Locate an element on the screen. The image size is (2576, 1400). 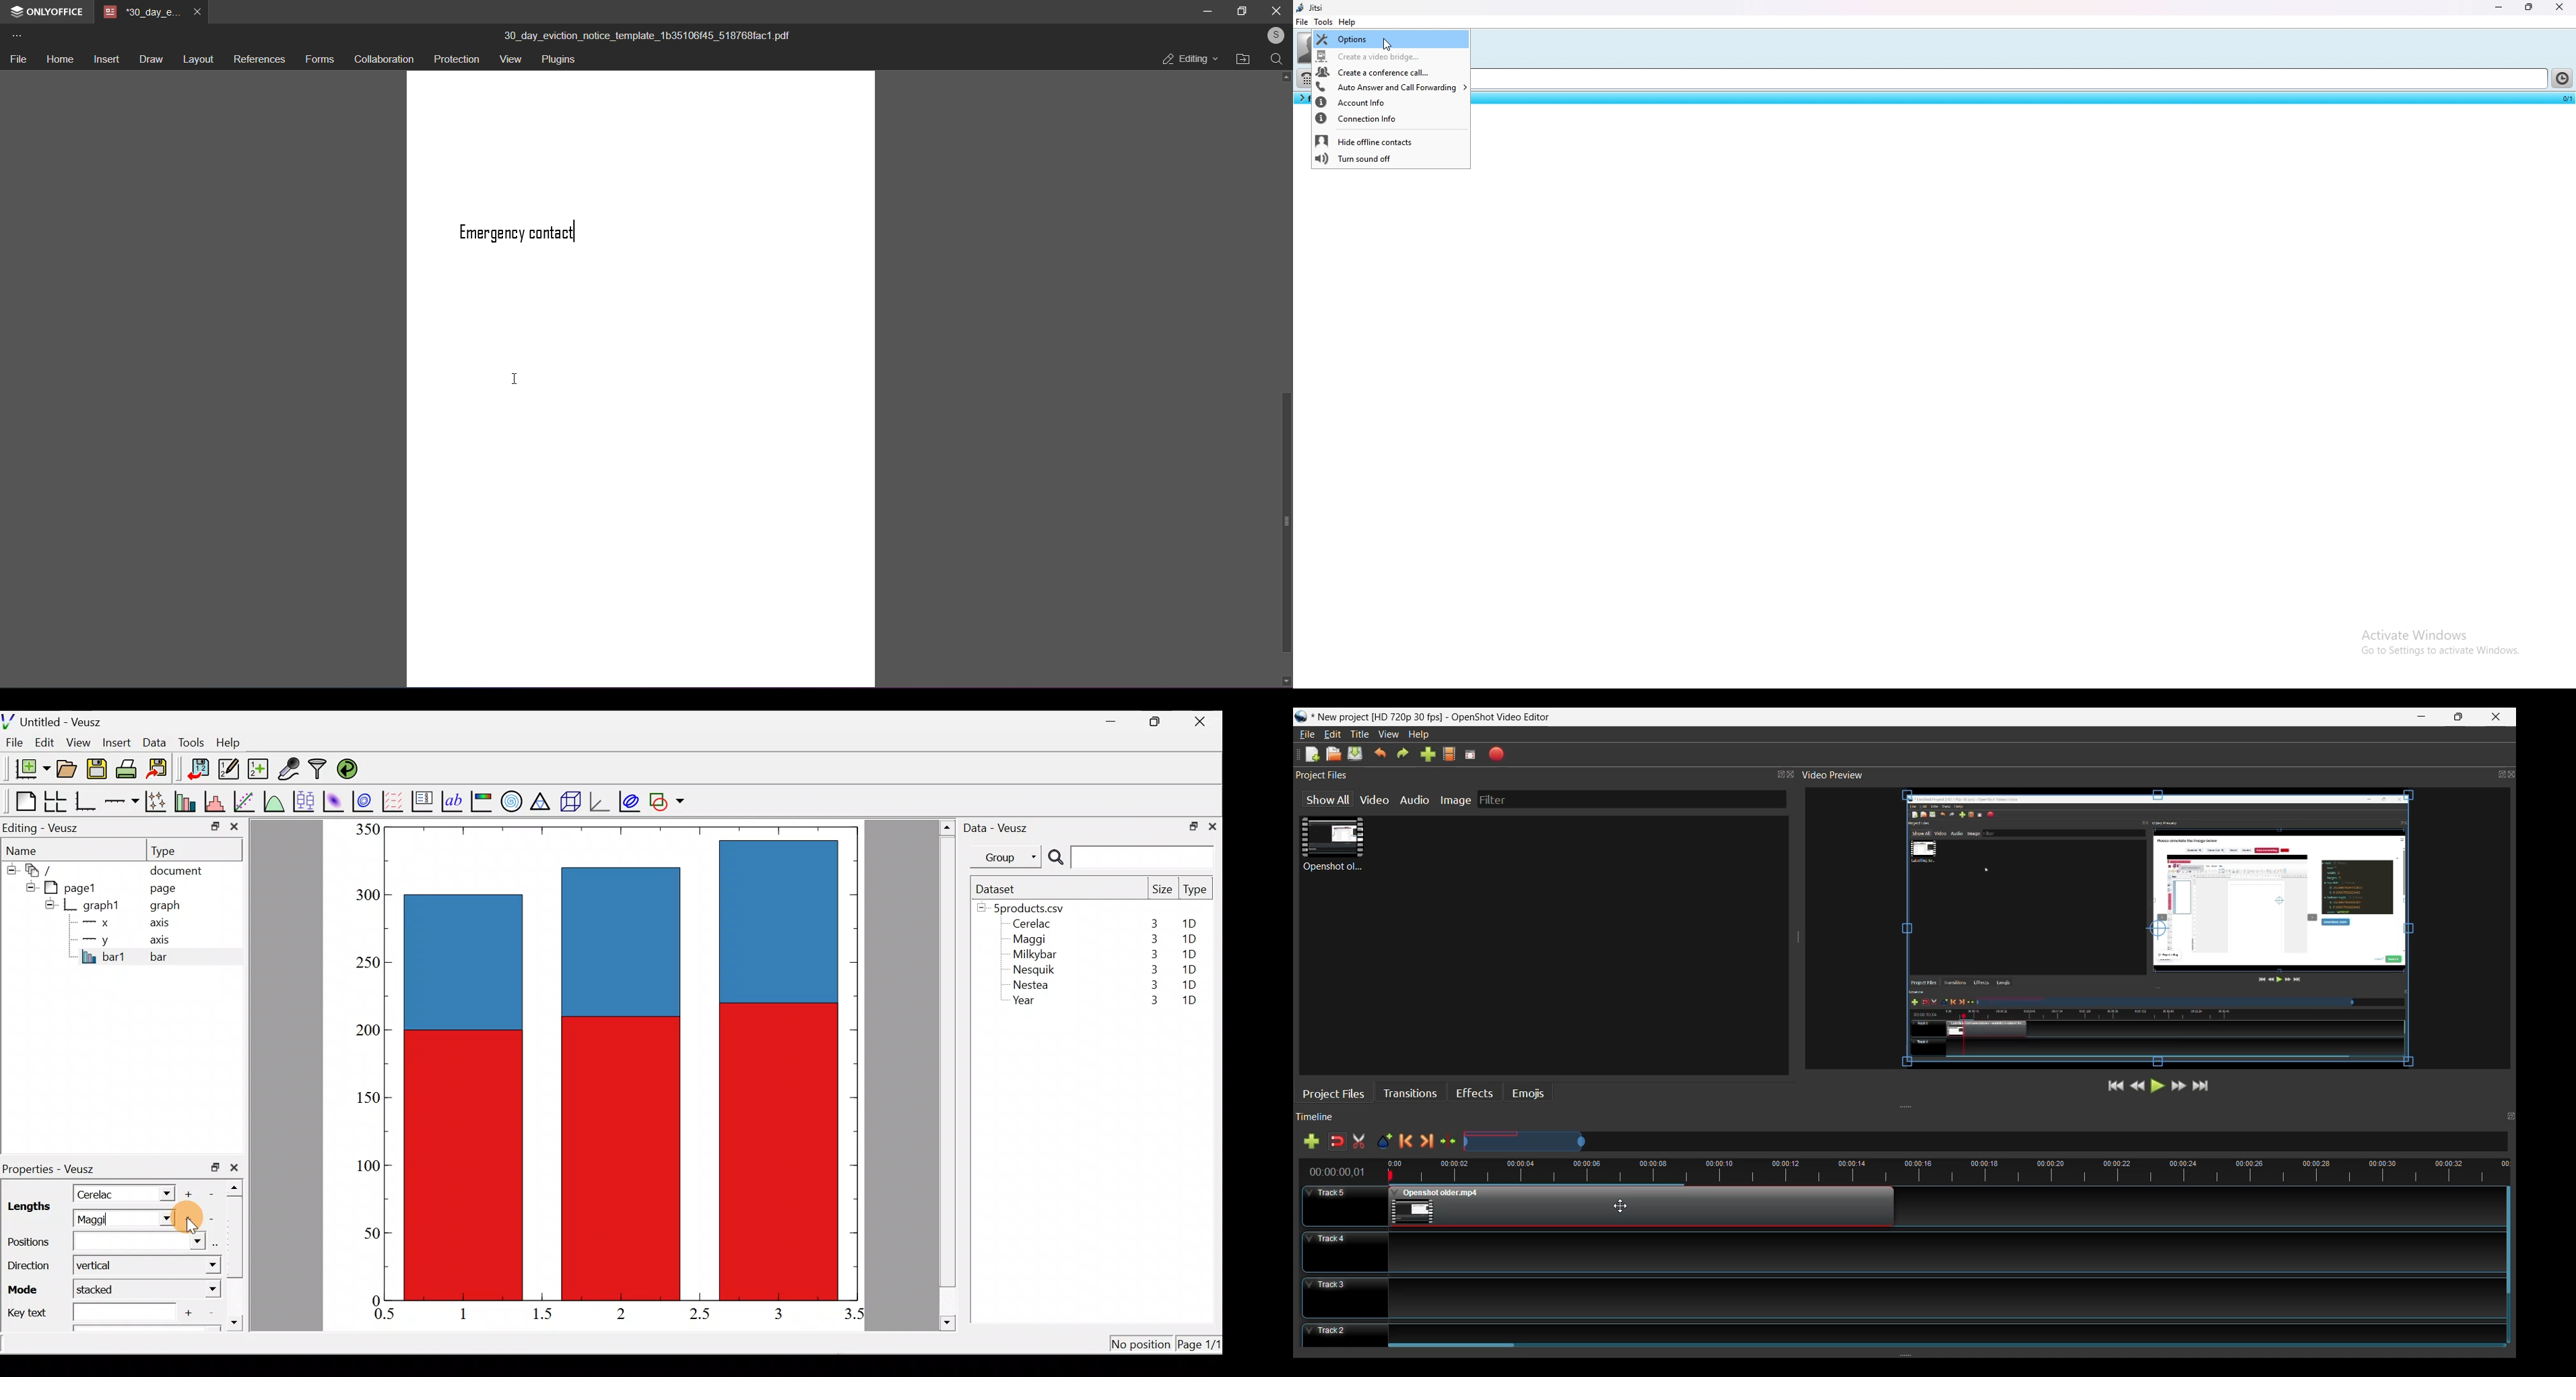
Play is located at coordinates (2158, 1086).